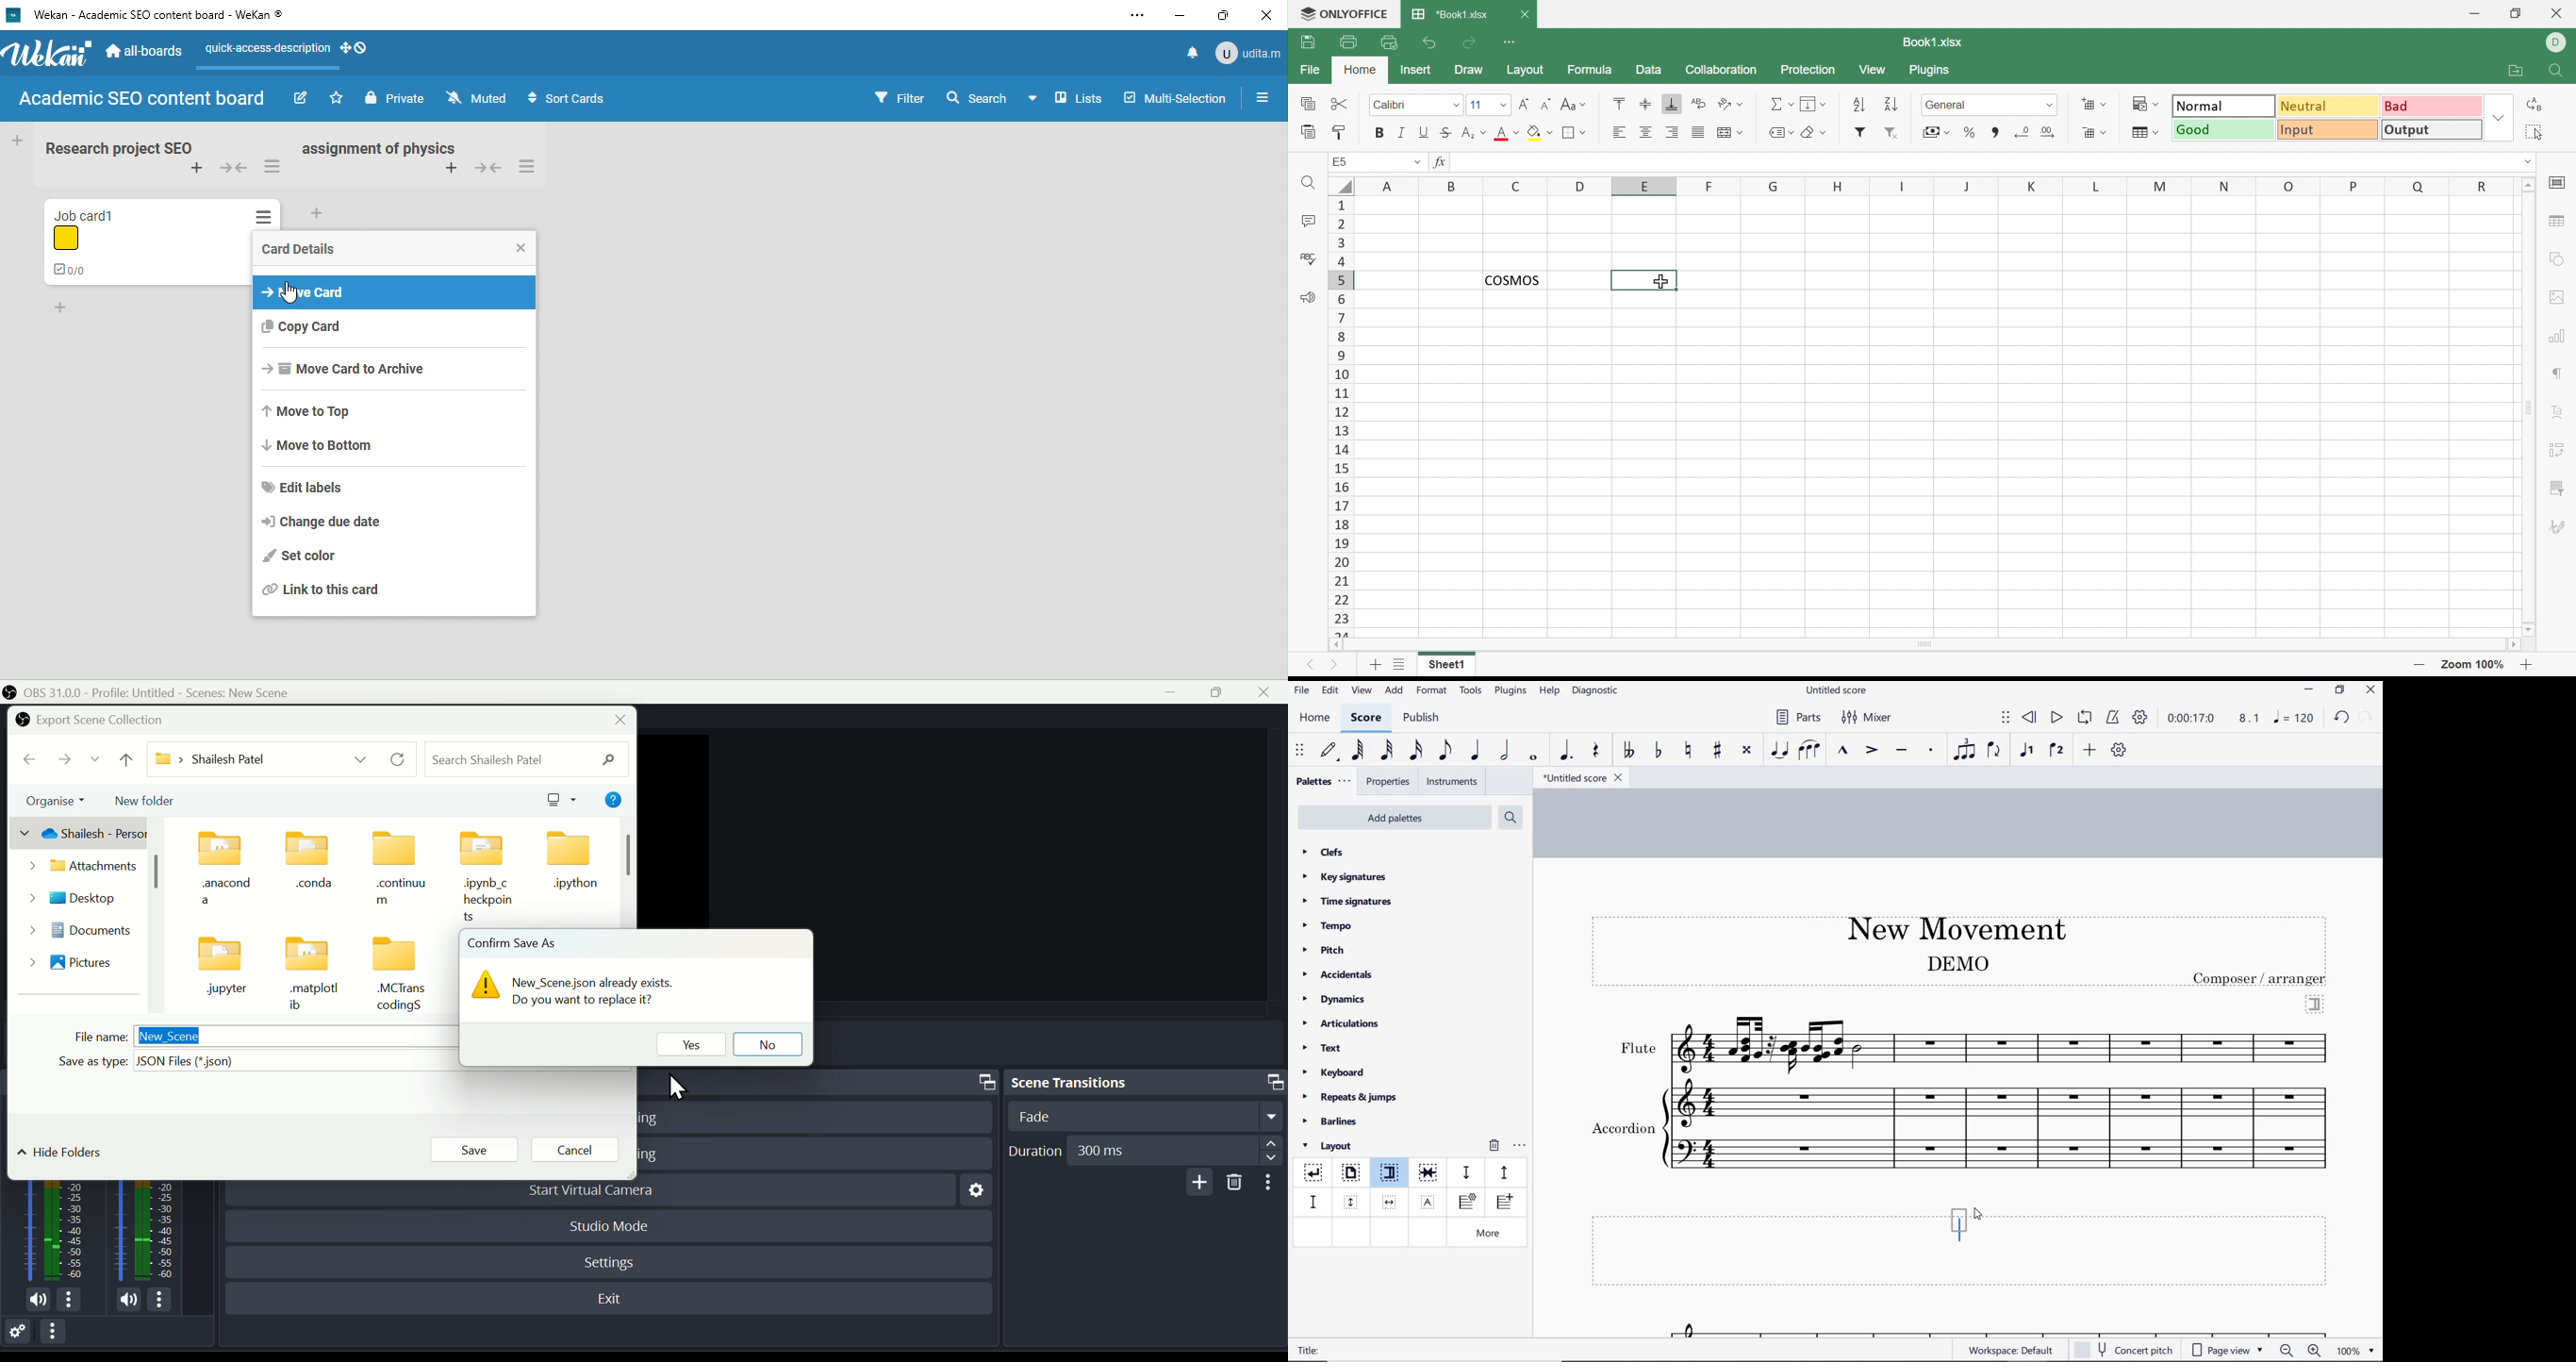  Describe the element at coordinates (1481, 103) in the screenshot. I see `Font size` at that location.